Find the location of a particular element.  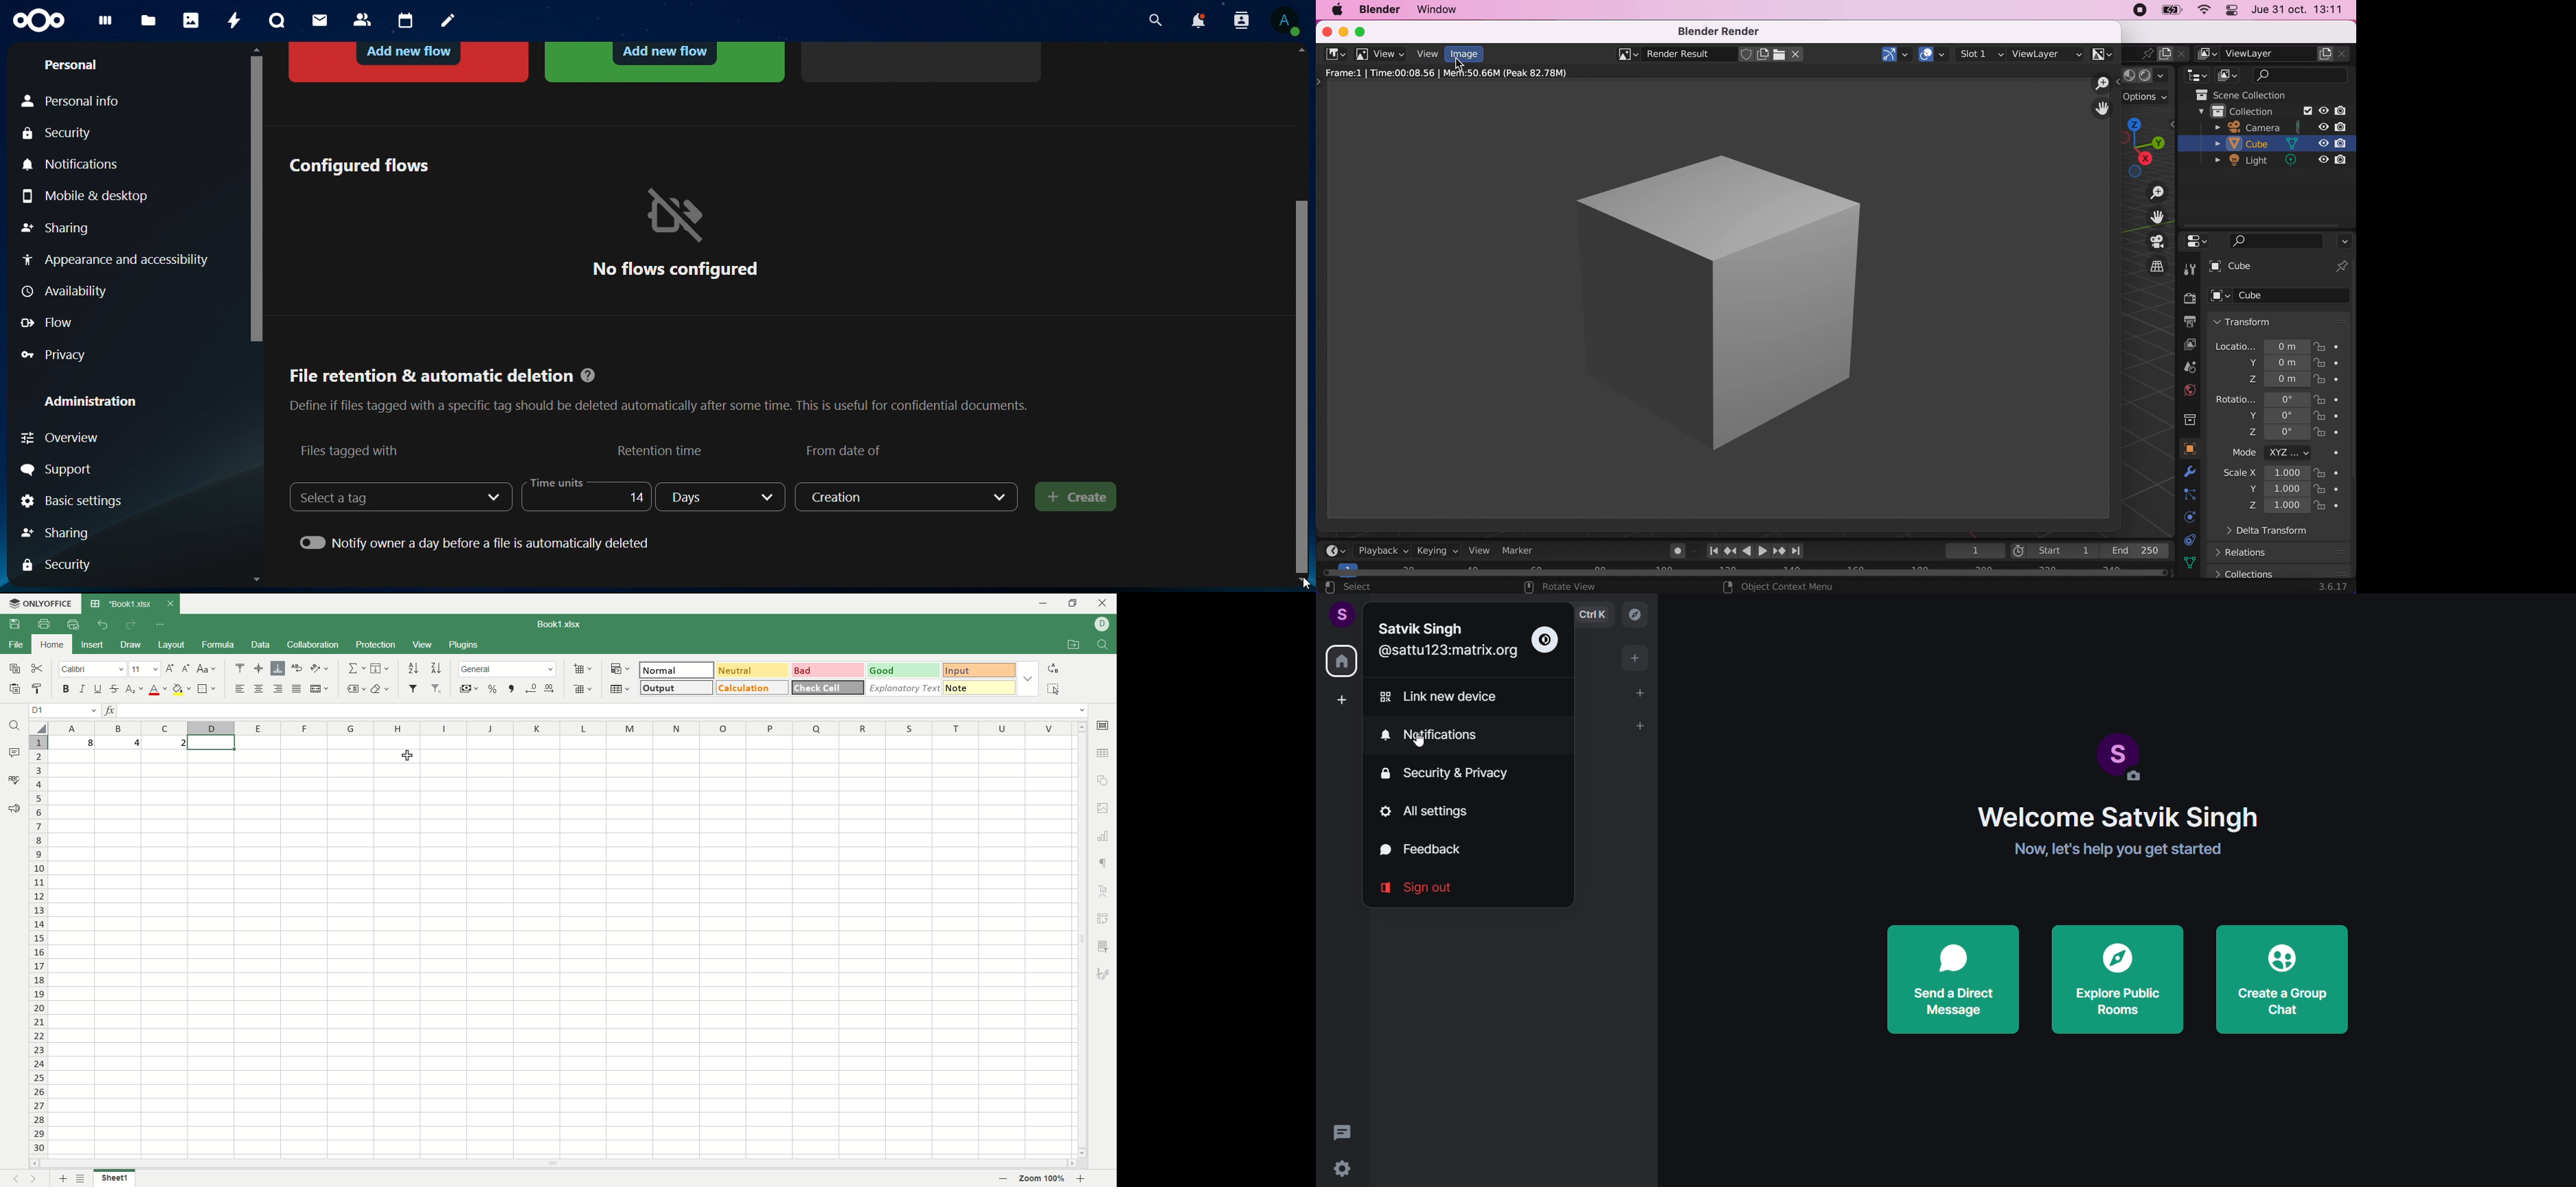

File retention & automatic deletion @
Define if files tagged with a specific tag should be deleted automatically after some time. This is useful for confidential documents. is located at coordinates (658, 386).